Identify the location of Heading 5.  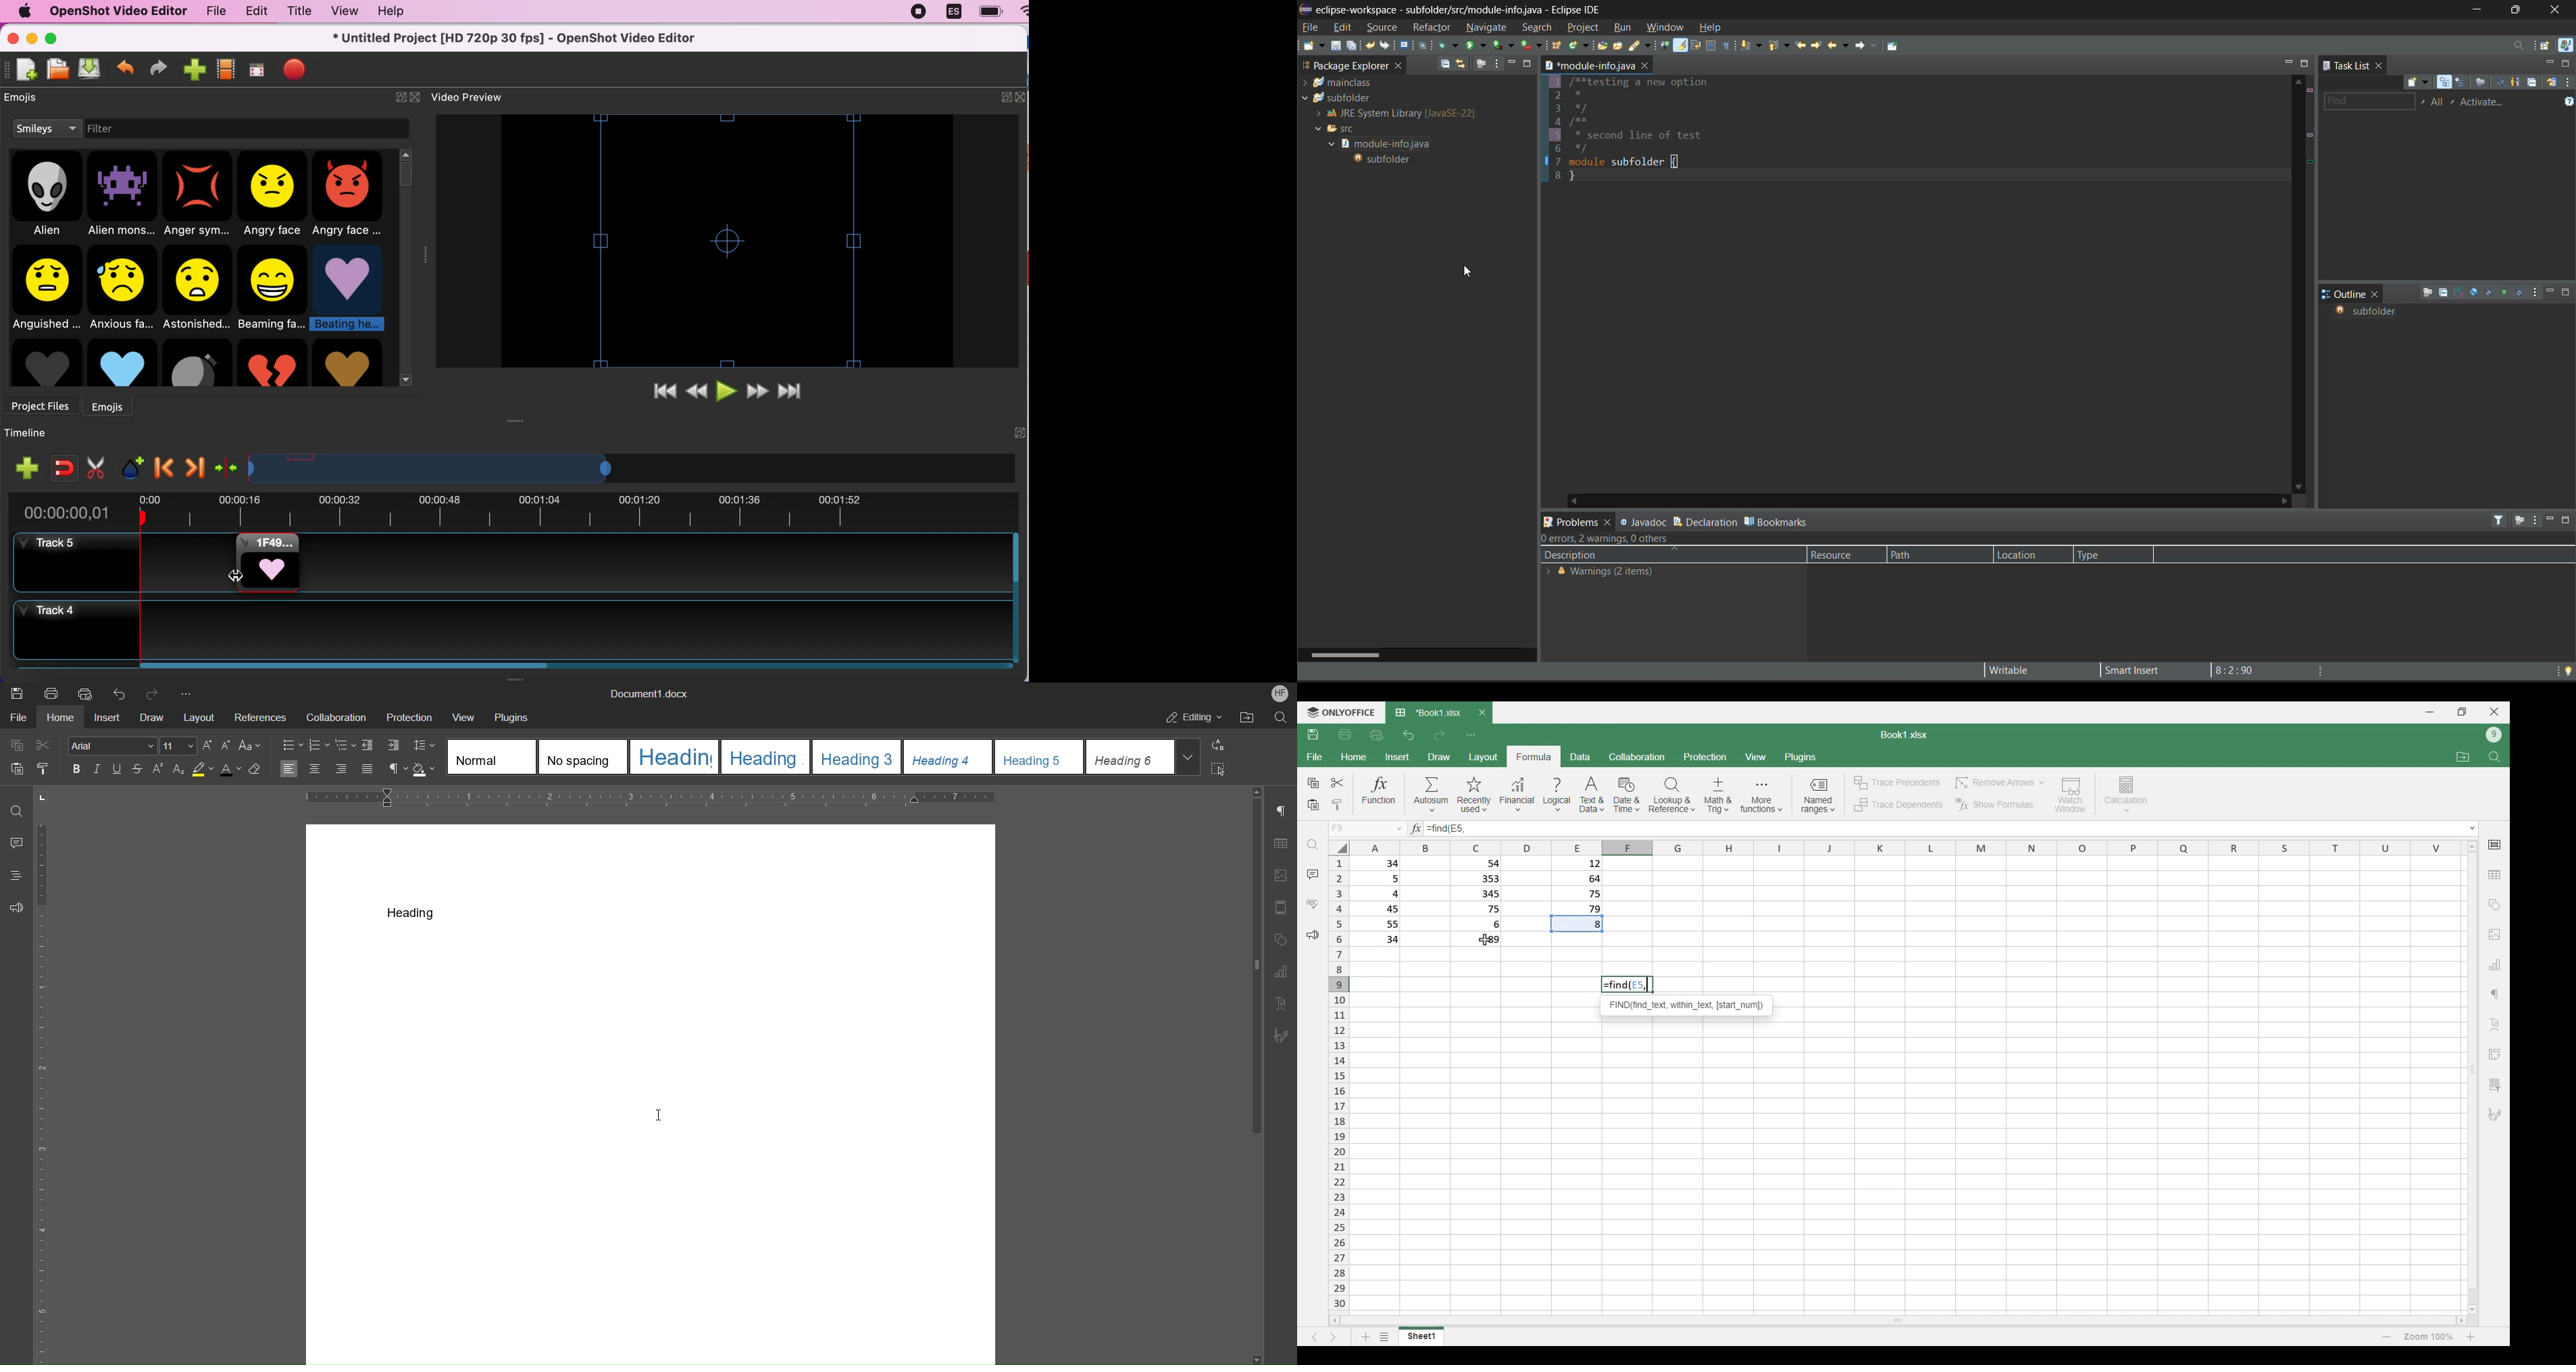
(1039, 758).